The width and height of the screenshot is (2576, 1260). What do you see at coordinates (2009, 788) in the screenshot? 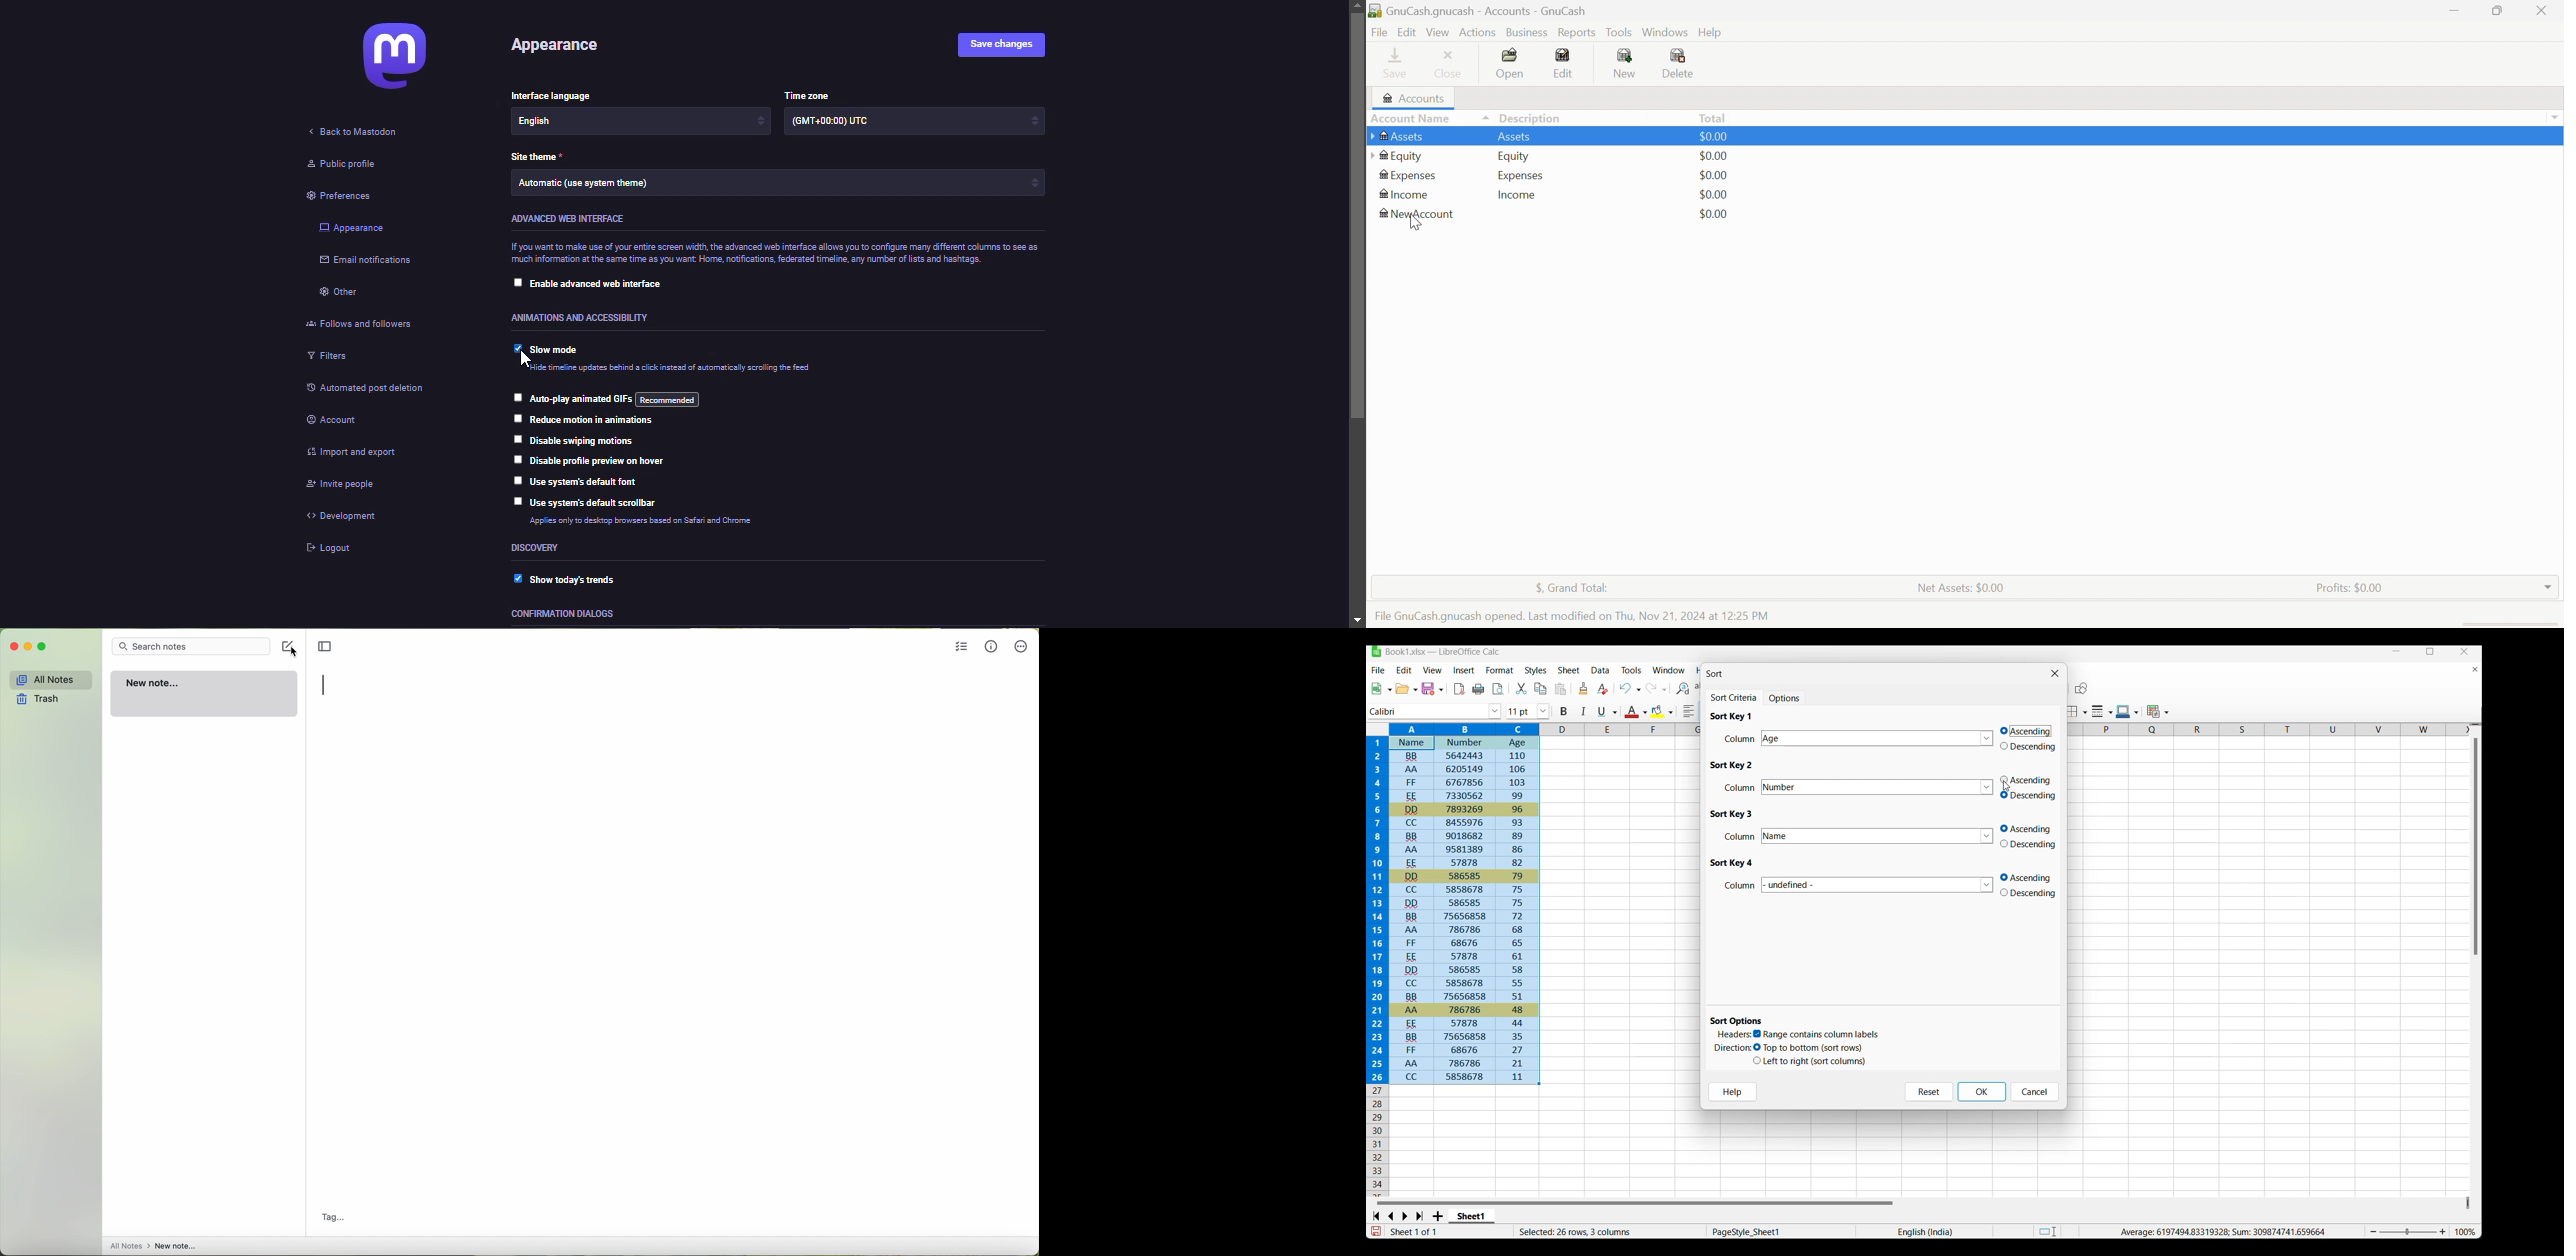
I see `cursor` at bounding box center [2009, 788].